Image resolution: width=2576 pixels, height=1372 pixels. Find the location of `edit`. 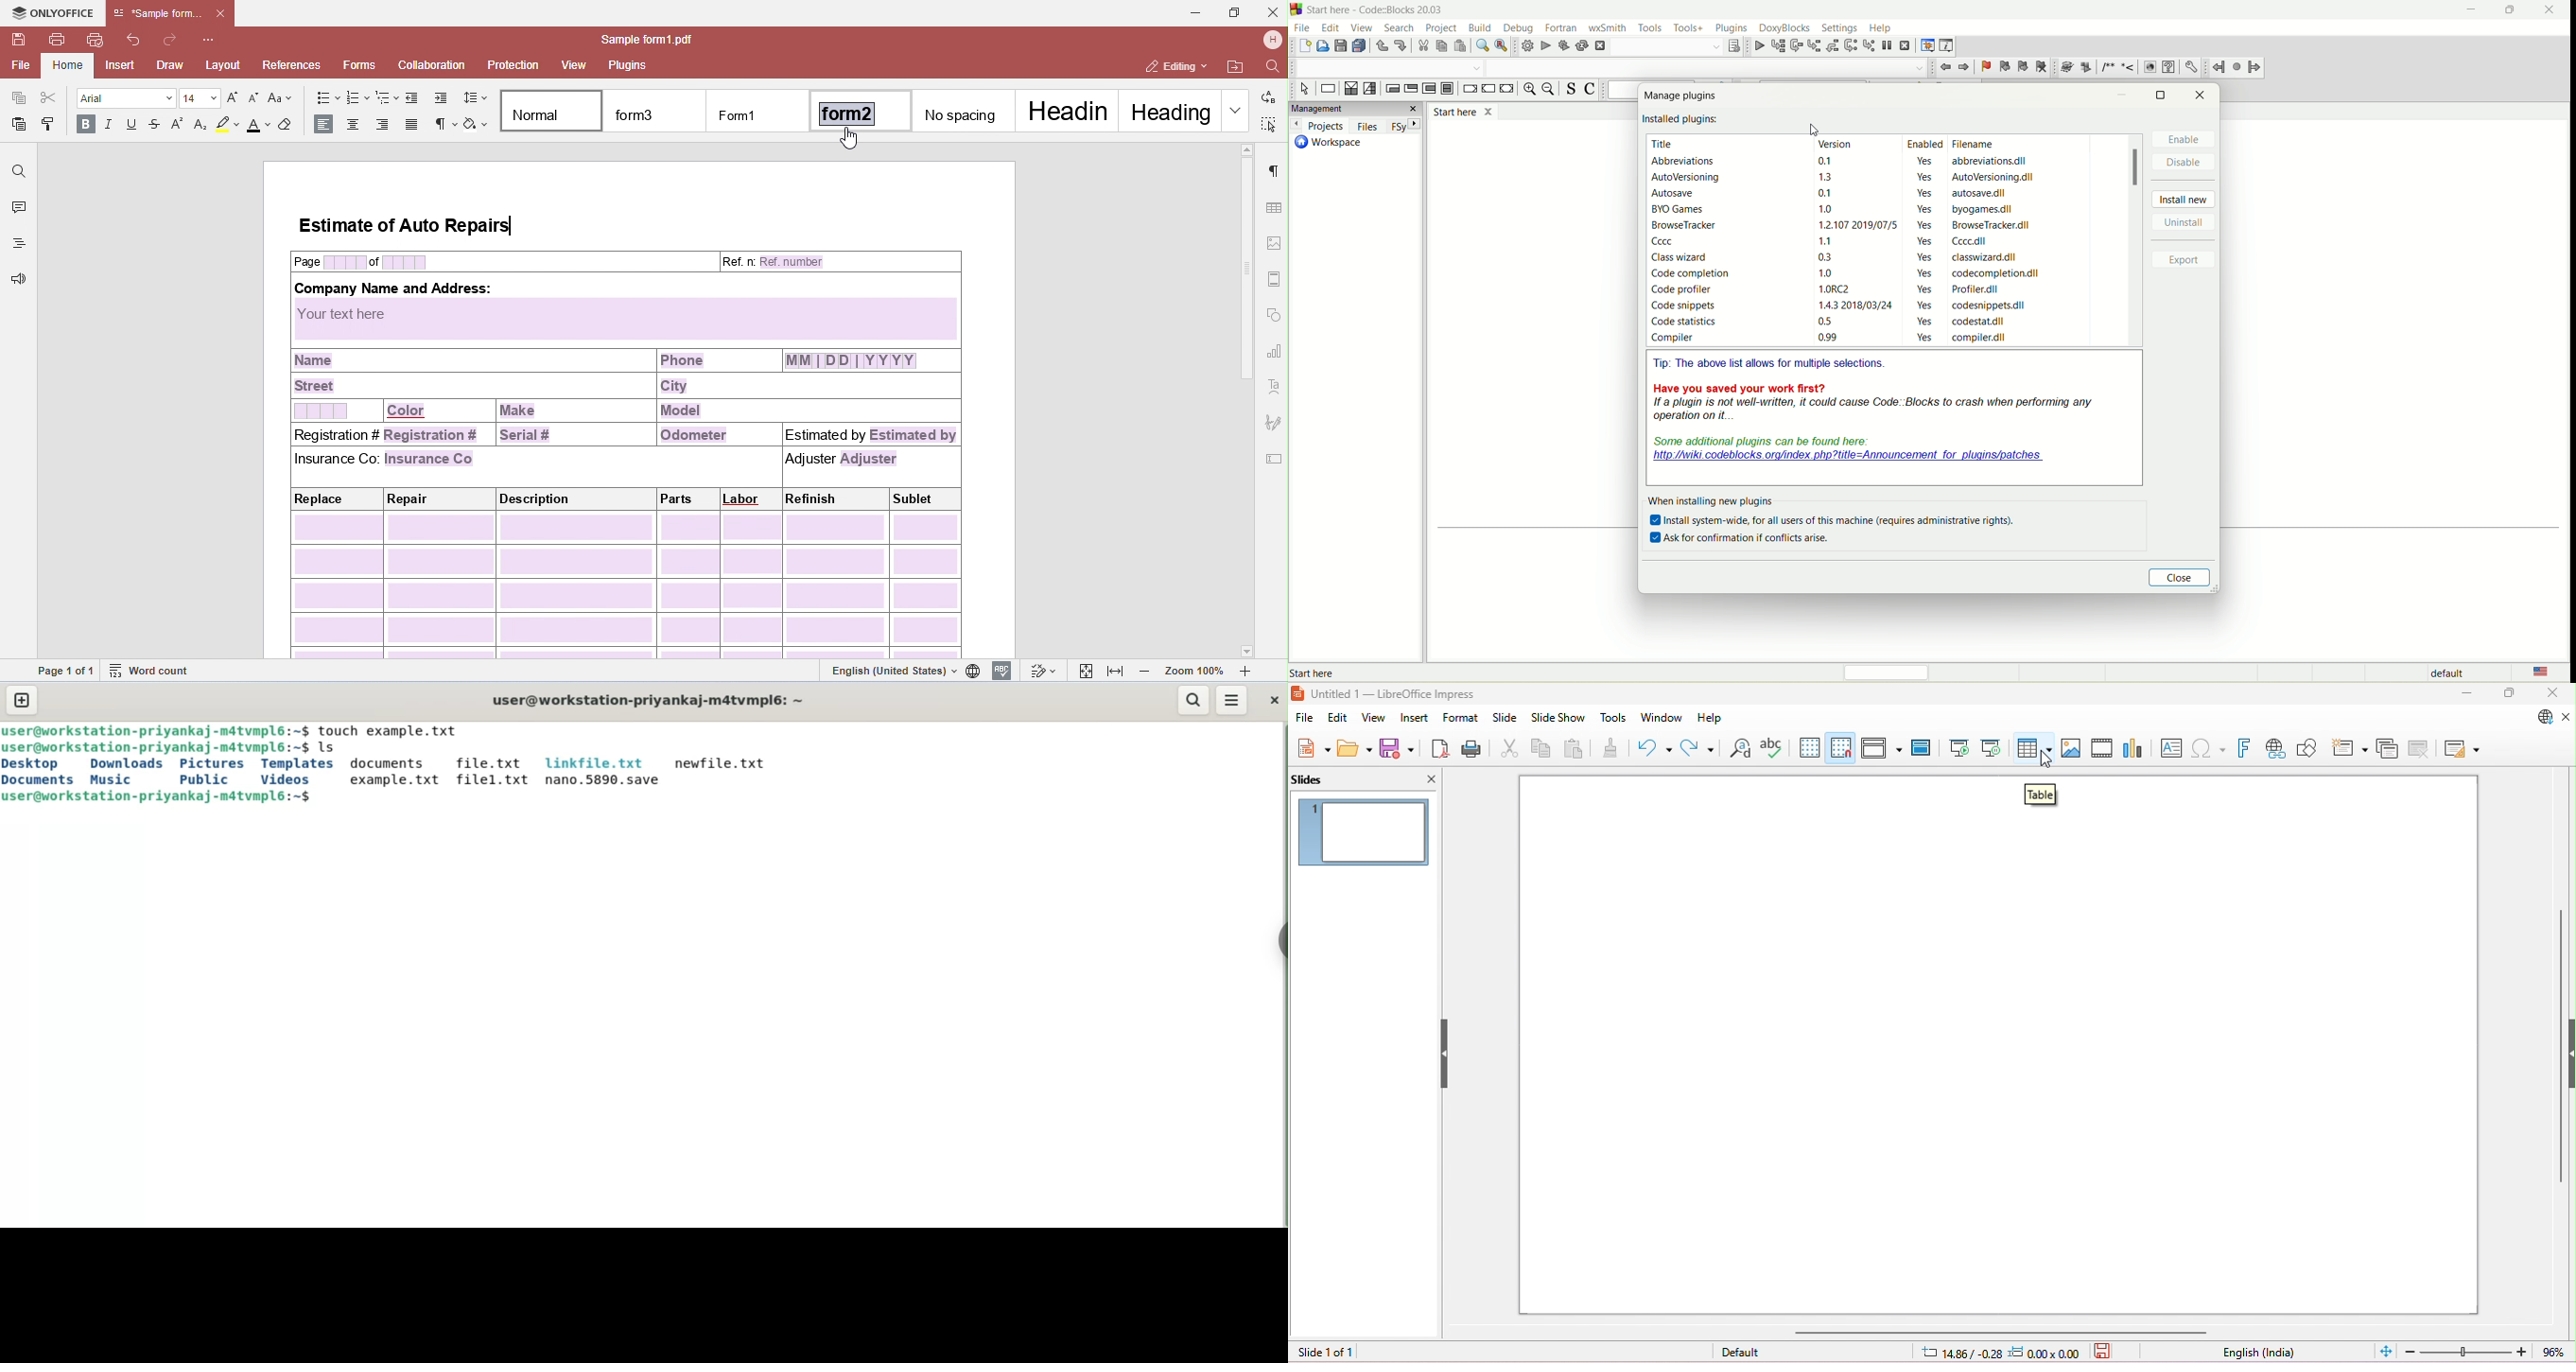

edit is located at coordinates (1339, 718).